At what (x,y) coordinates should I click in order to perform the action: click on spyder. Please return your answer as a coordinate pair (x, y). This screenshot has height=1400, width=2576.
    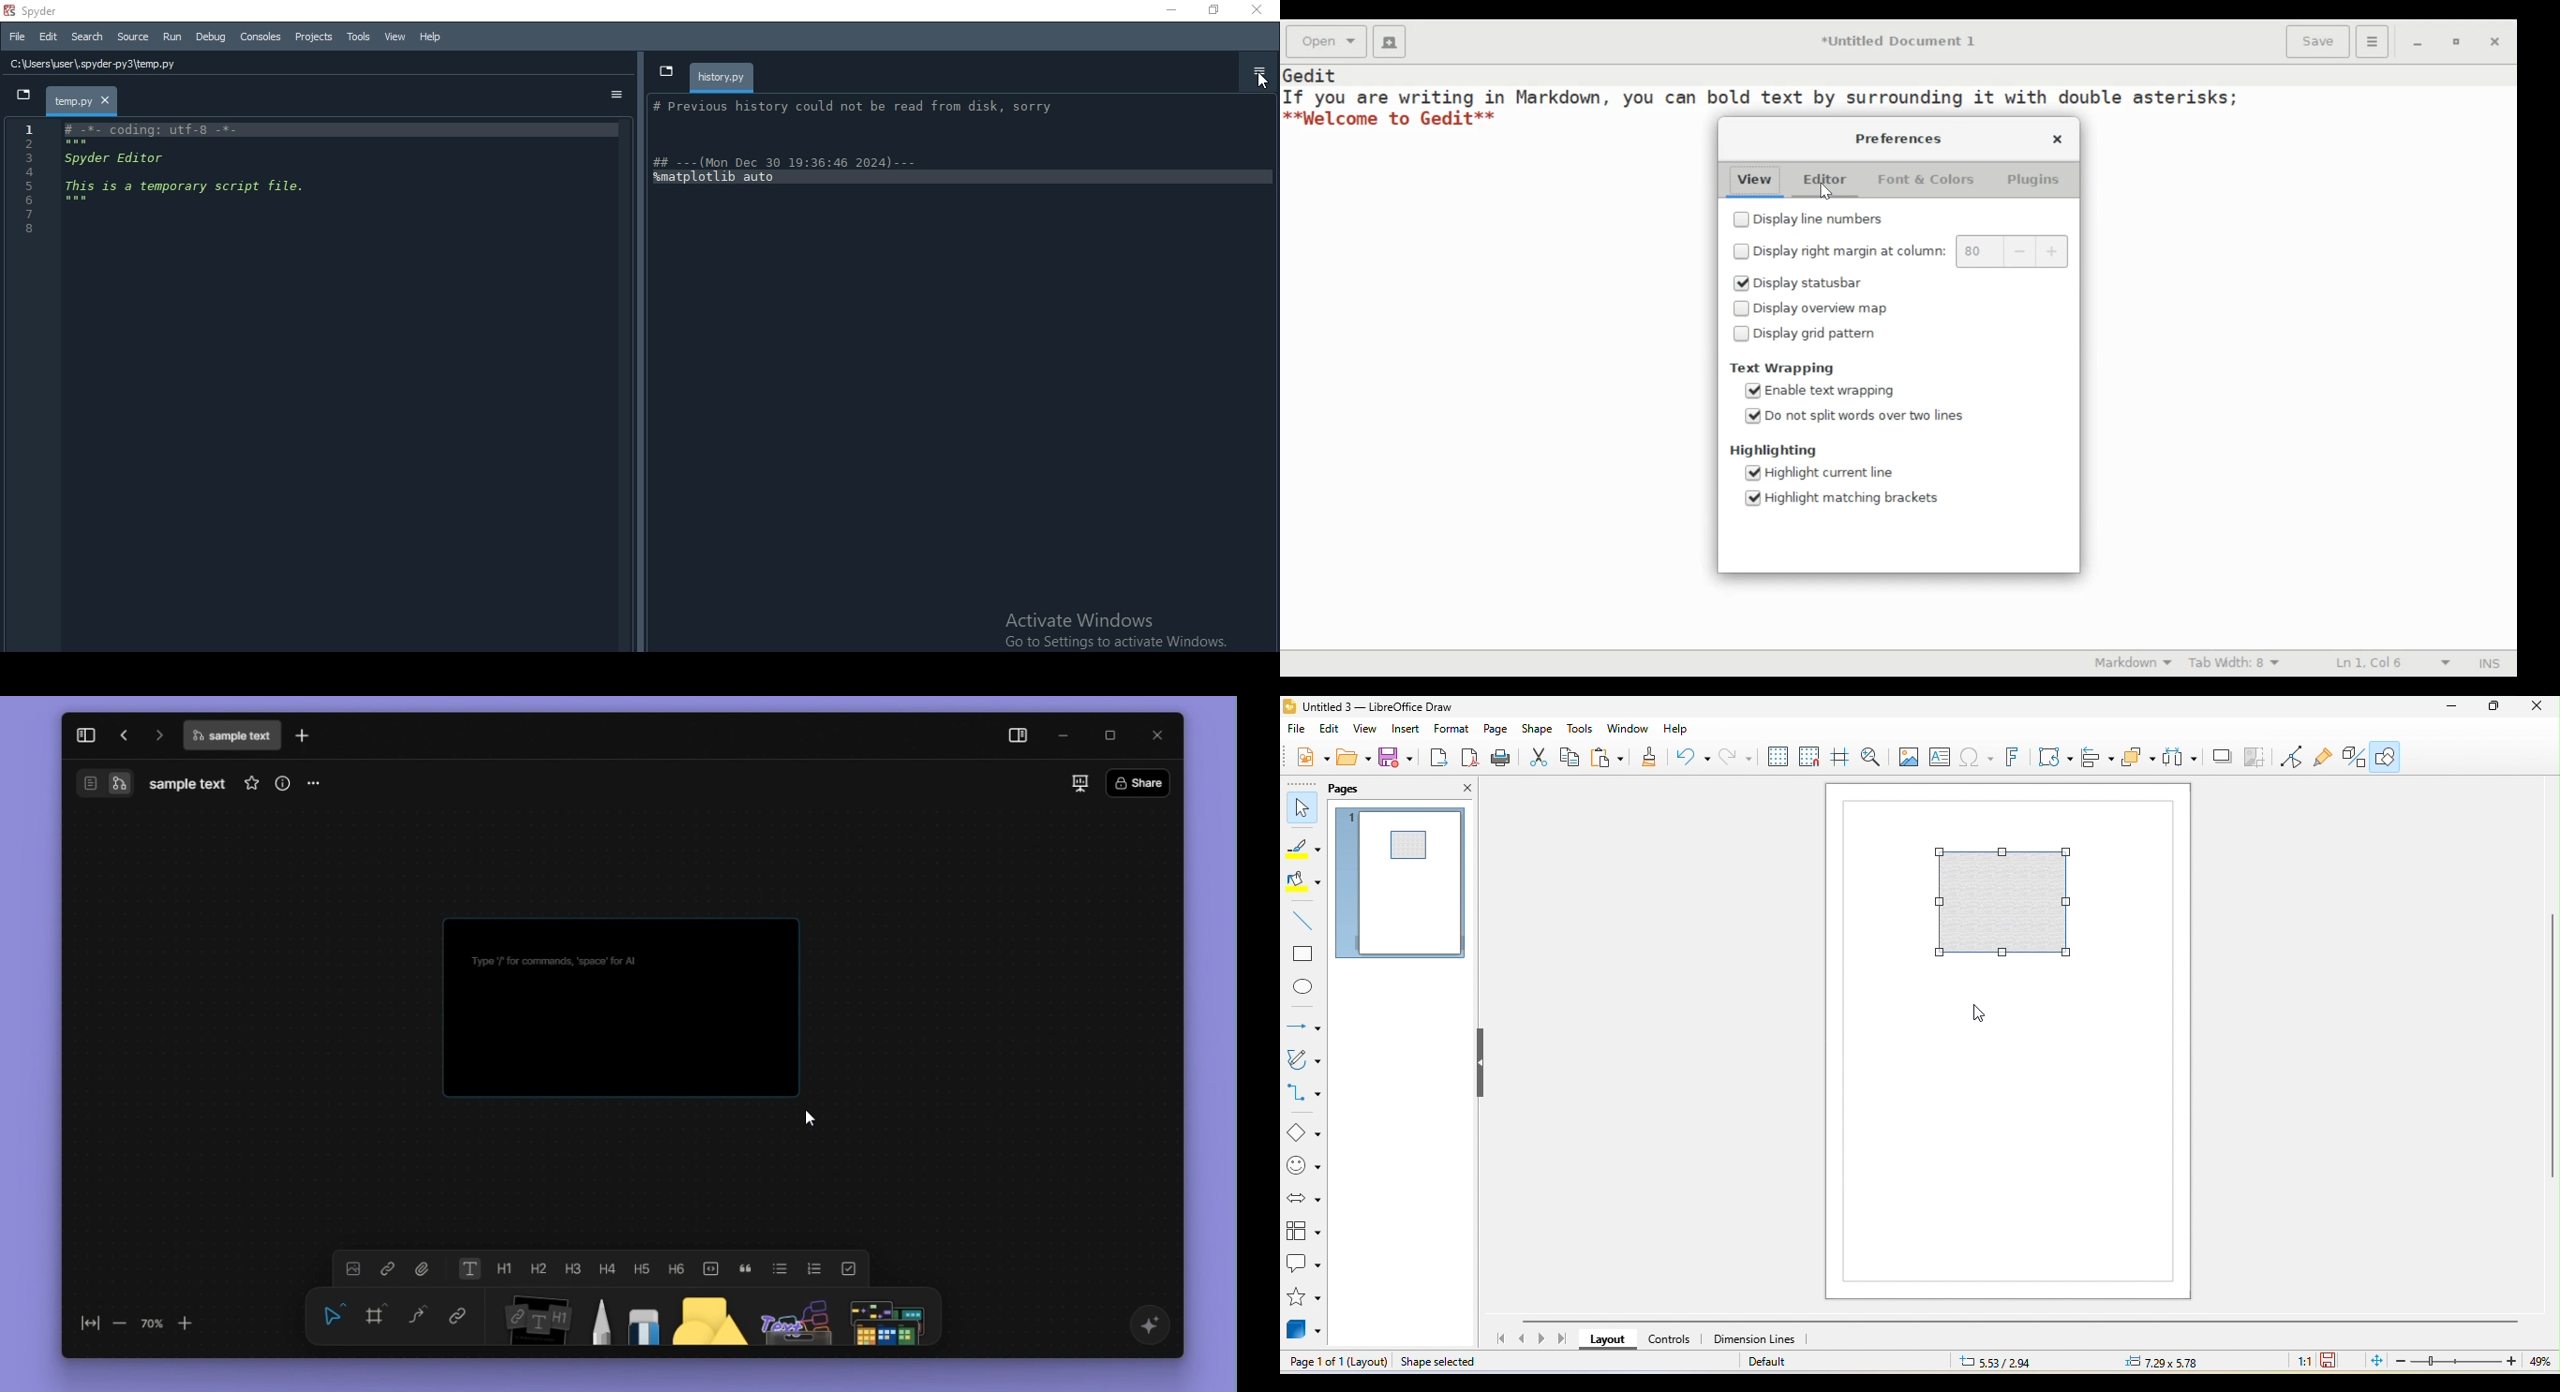
    Looking at the image, I should click on (37, 11).